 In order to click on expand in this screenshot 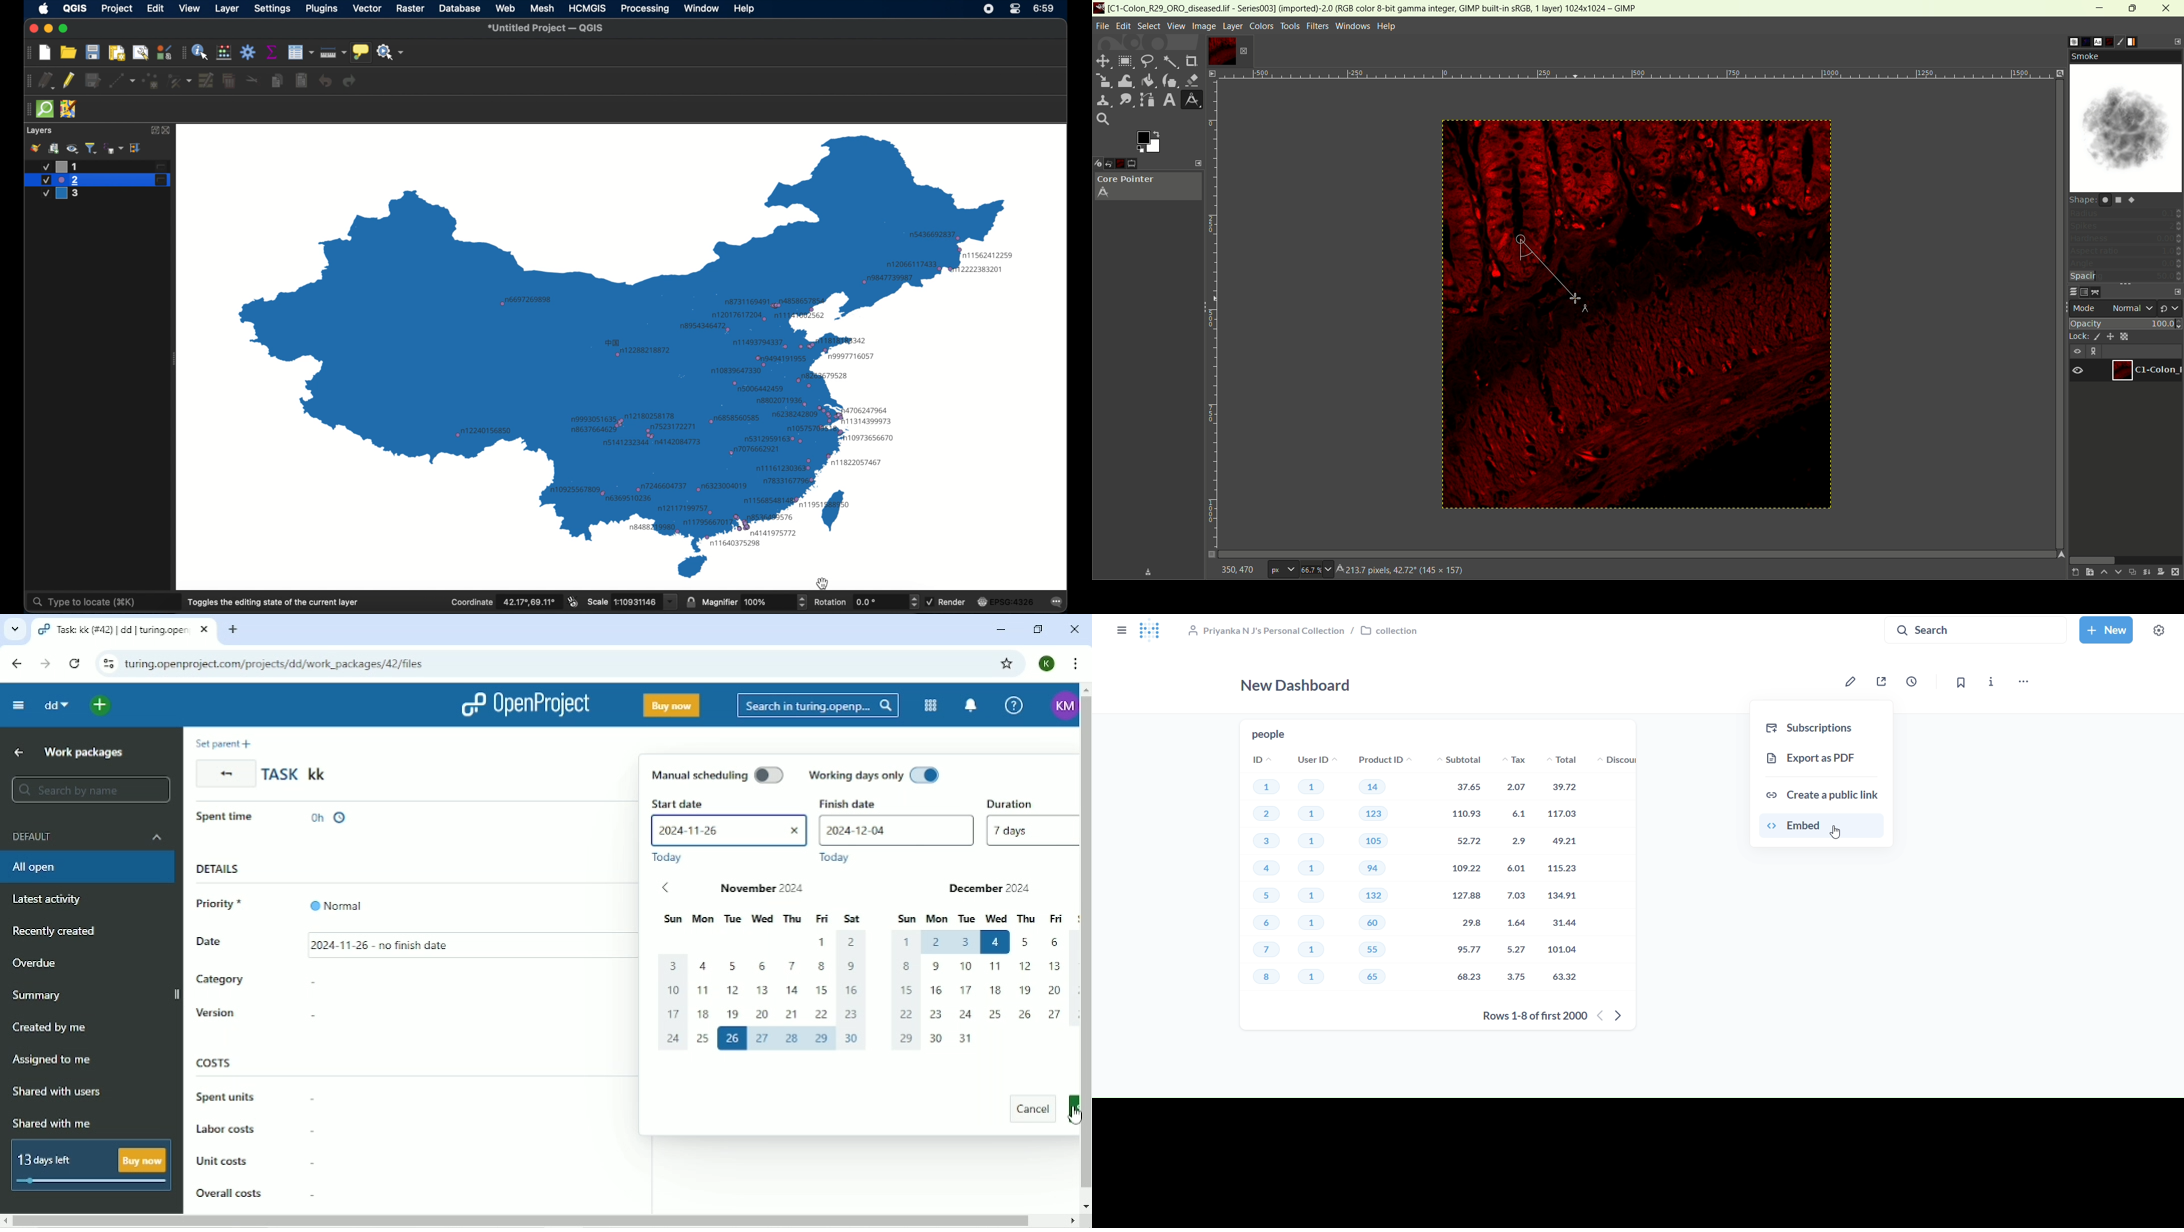, I will do `click(136, 148)`.